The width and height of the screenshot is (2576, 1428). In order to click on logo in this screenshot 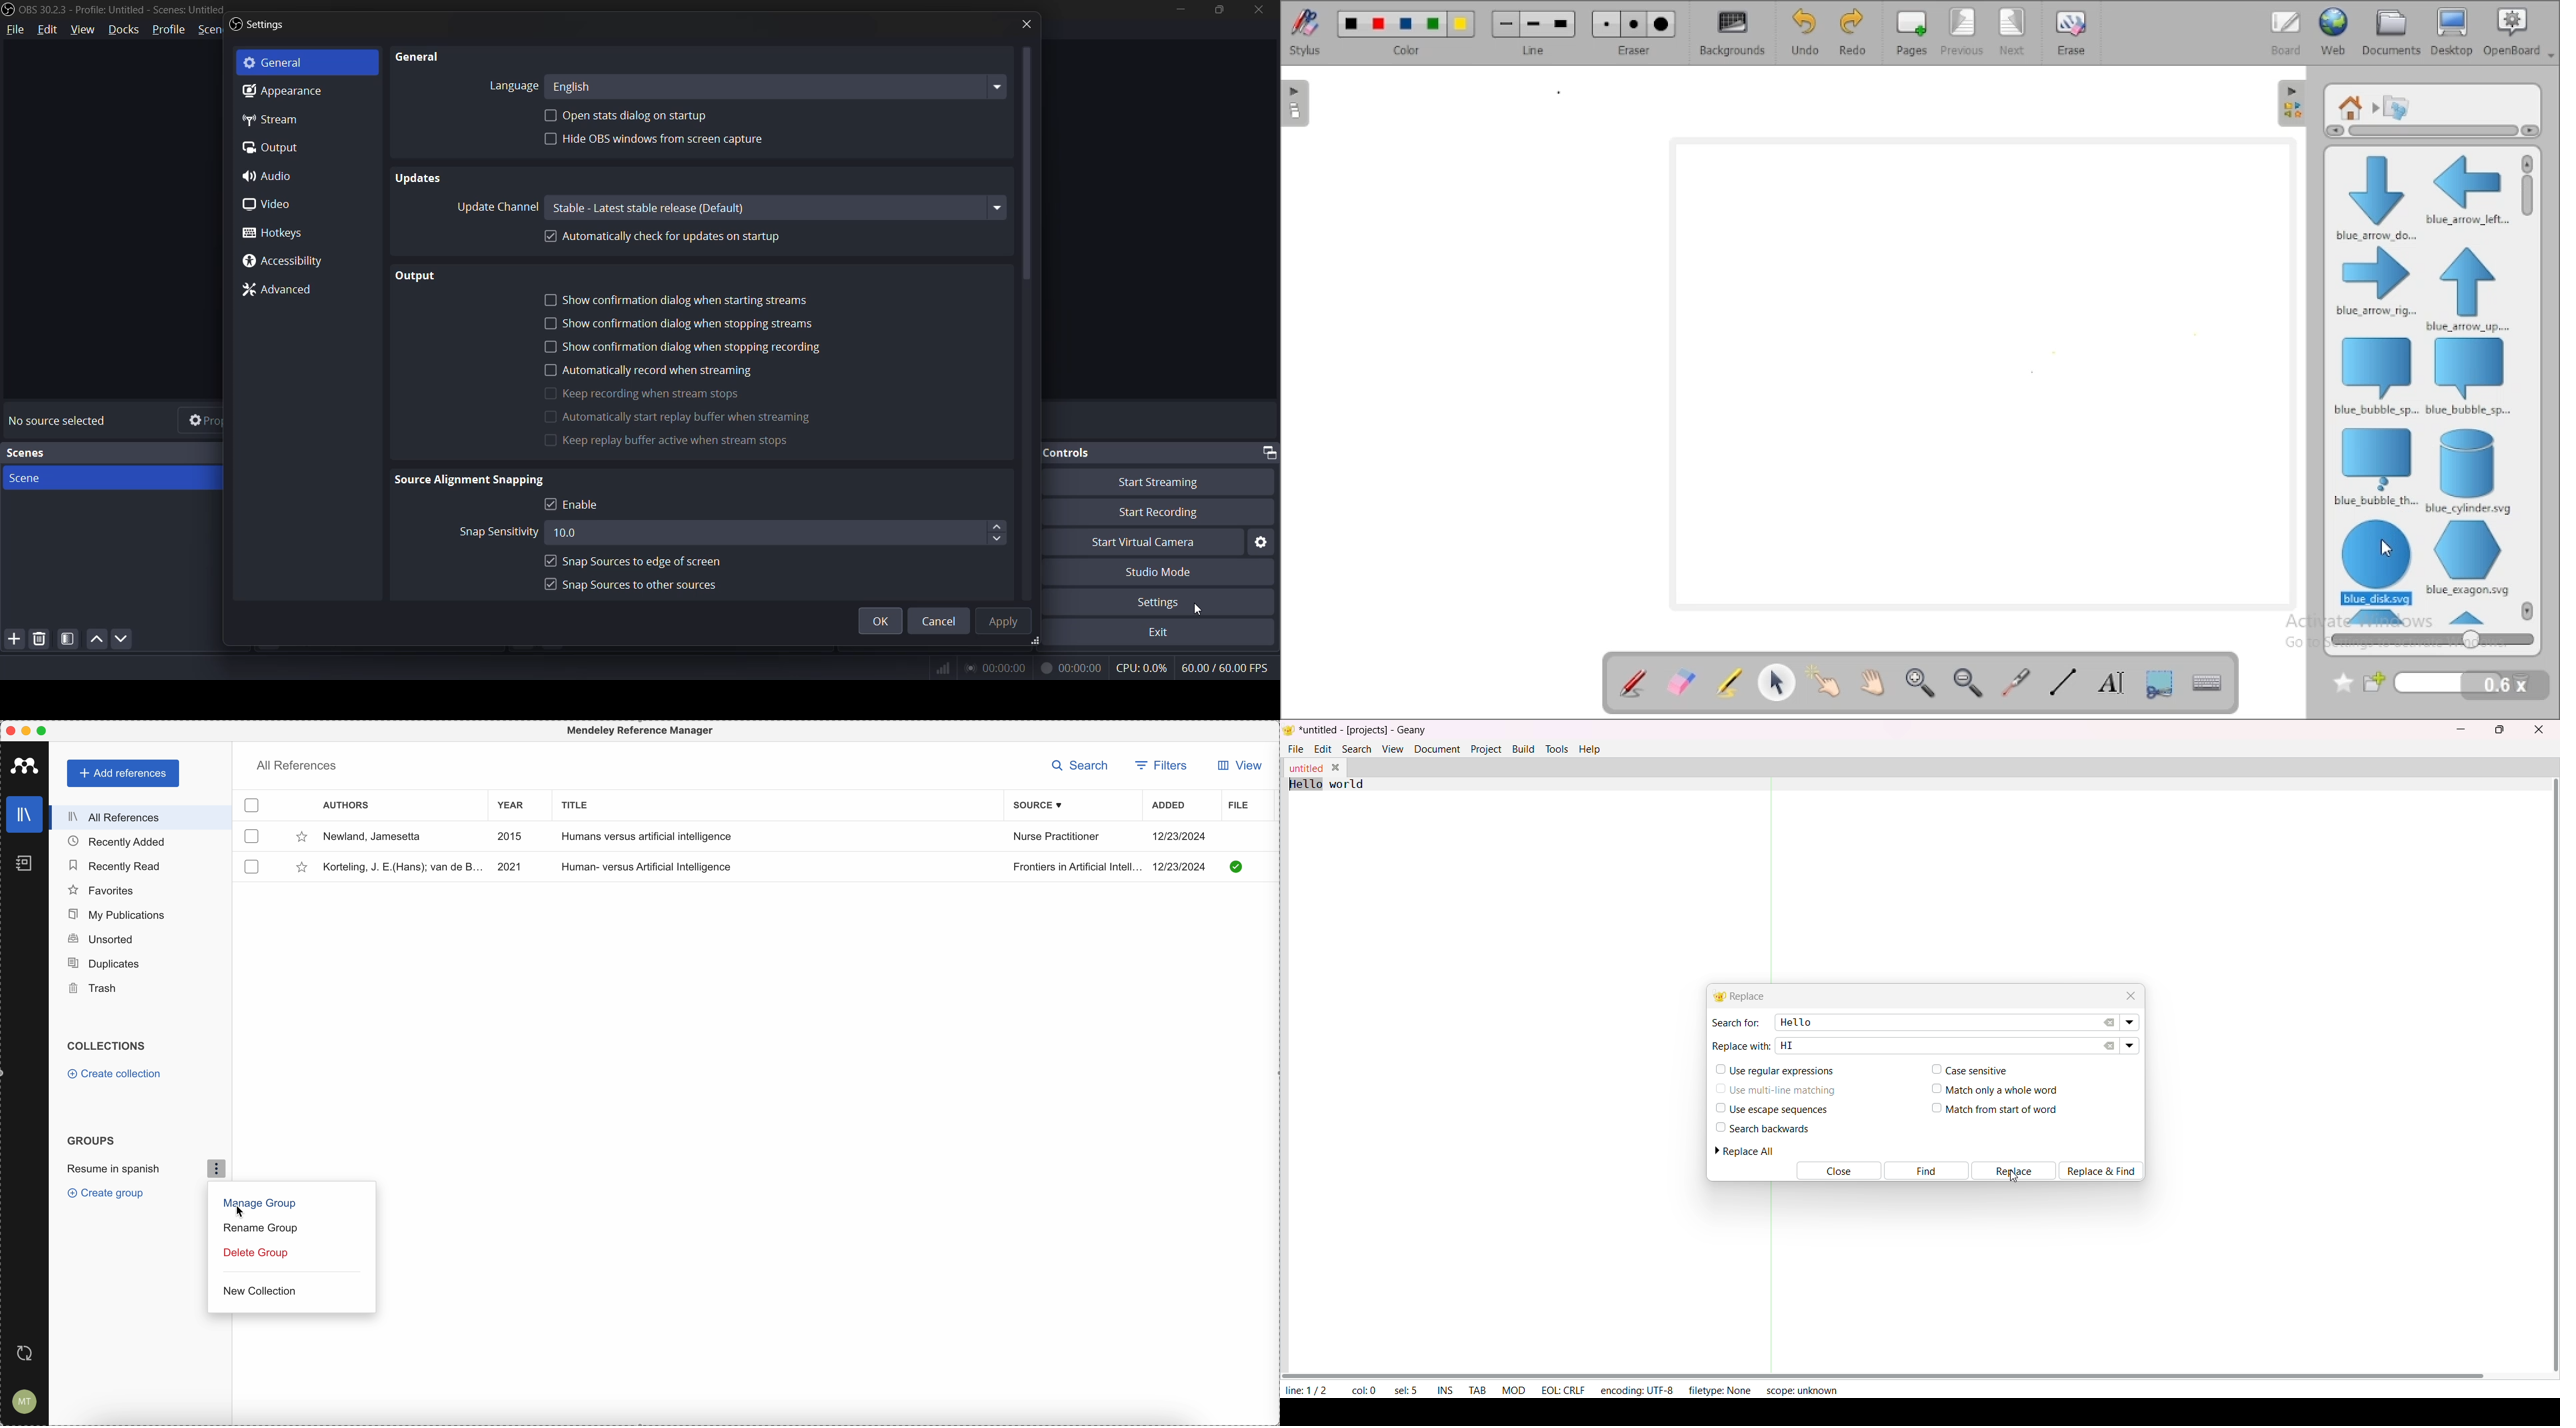, I will do `click(1289, 731)`.